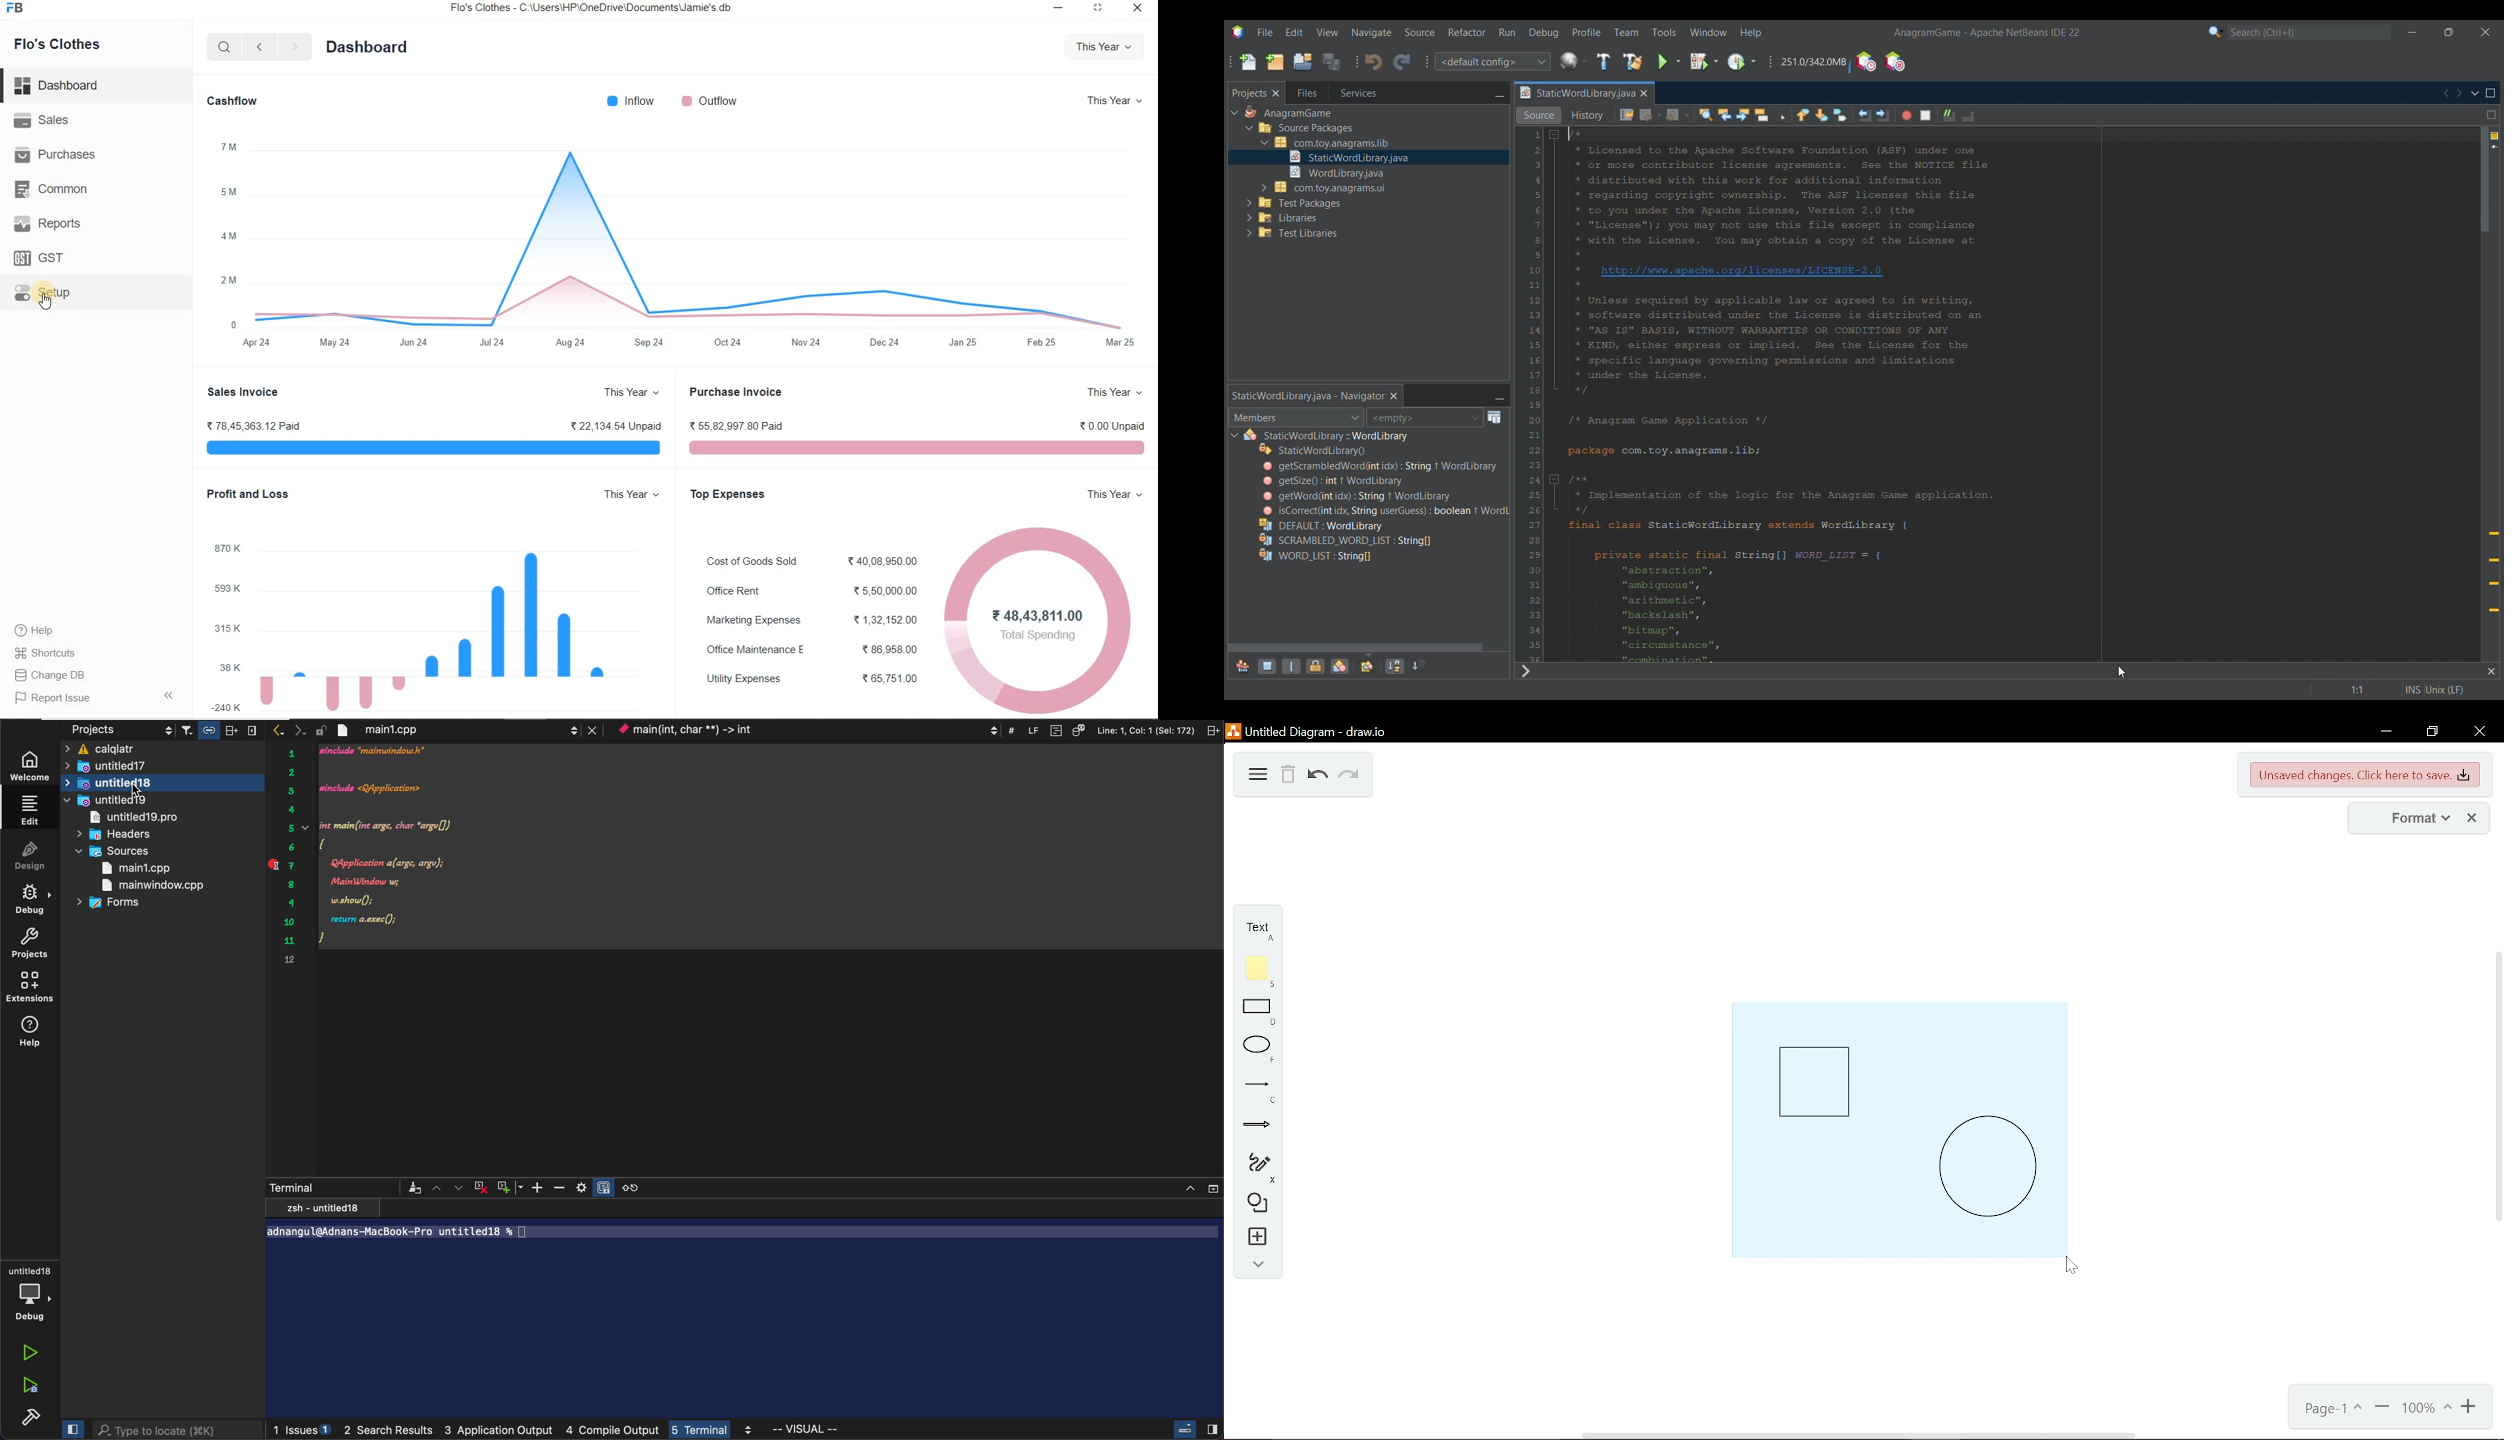 This screenshot has width=2520, height=1456. What do you see at coordinates (257, 46) in the screenshot?
I see `Previous` at bounding box center [257, 46].